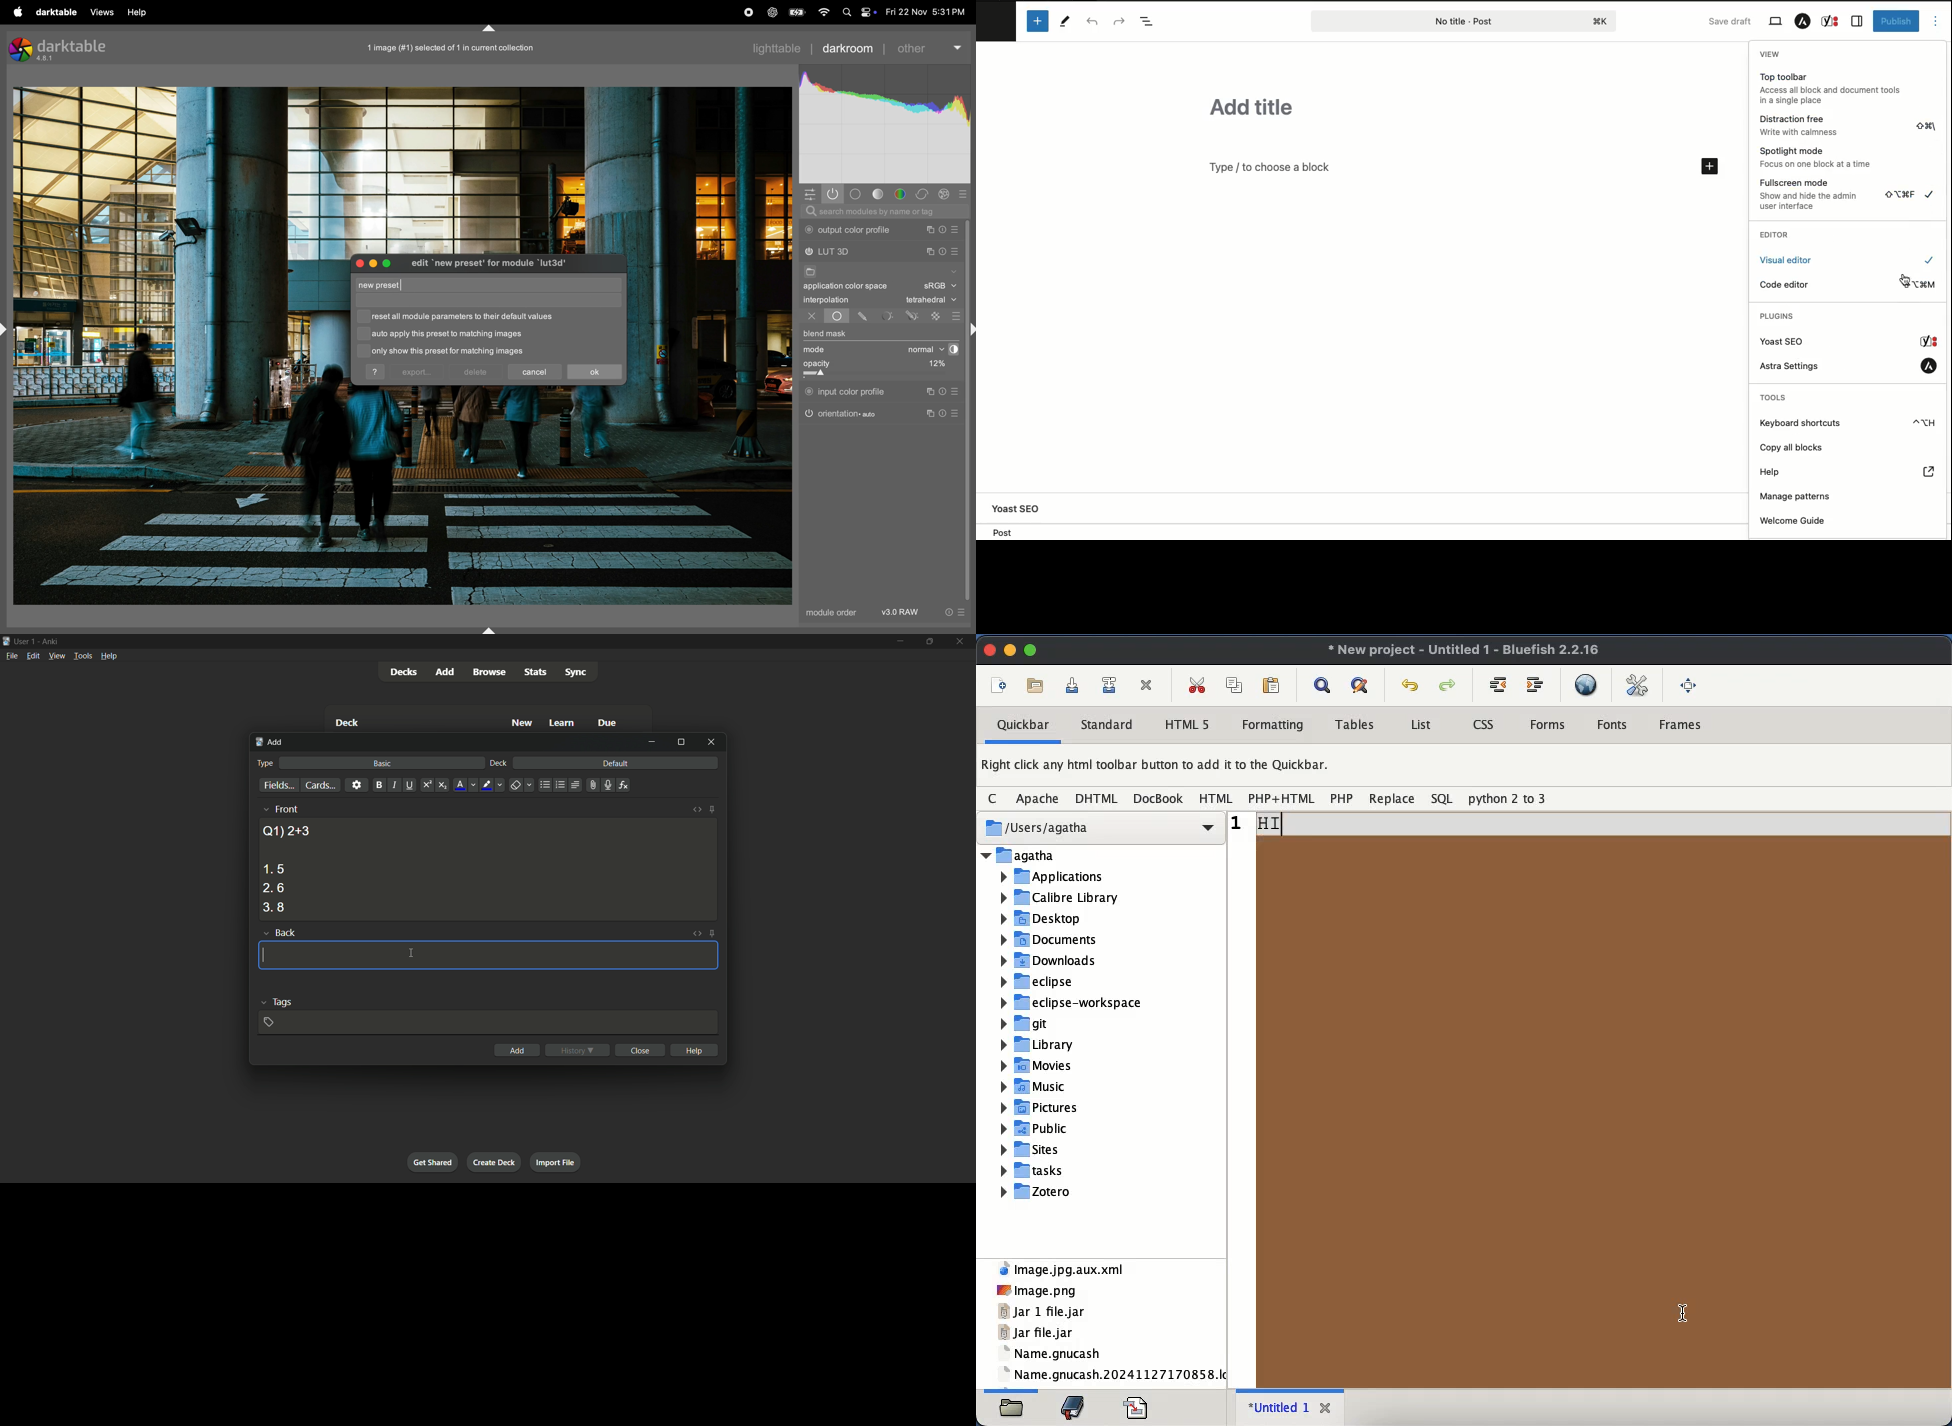 This screenshot has width=1960, height=1428. I want to click on unindent, so click(1498, 683).